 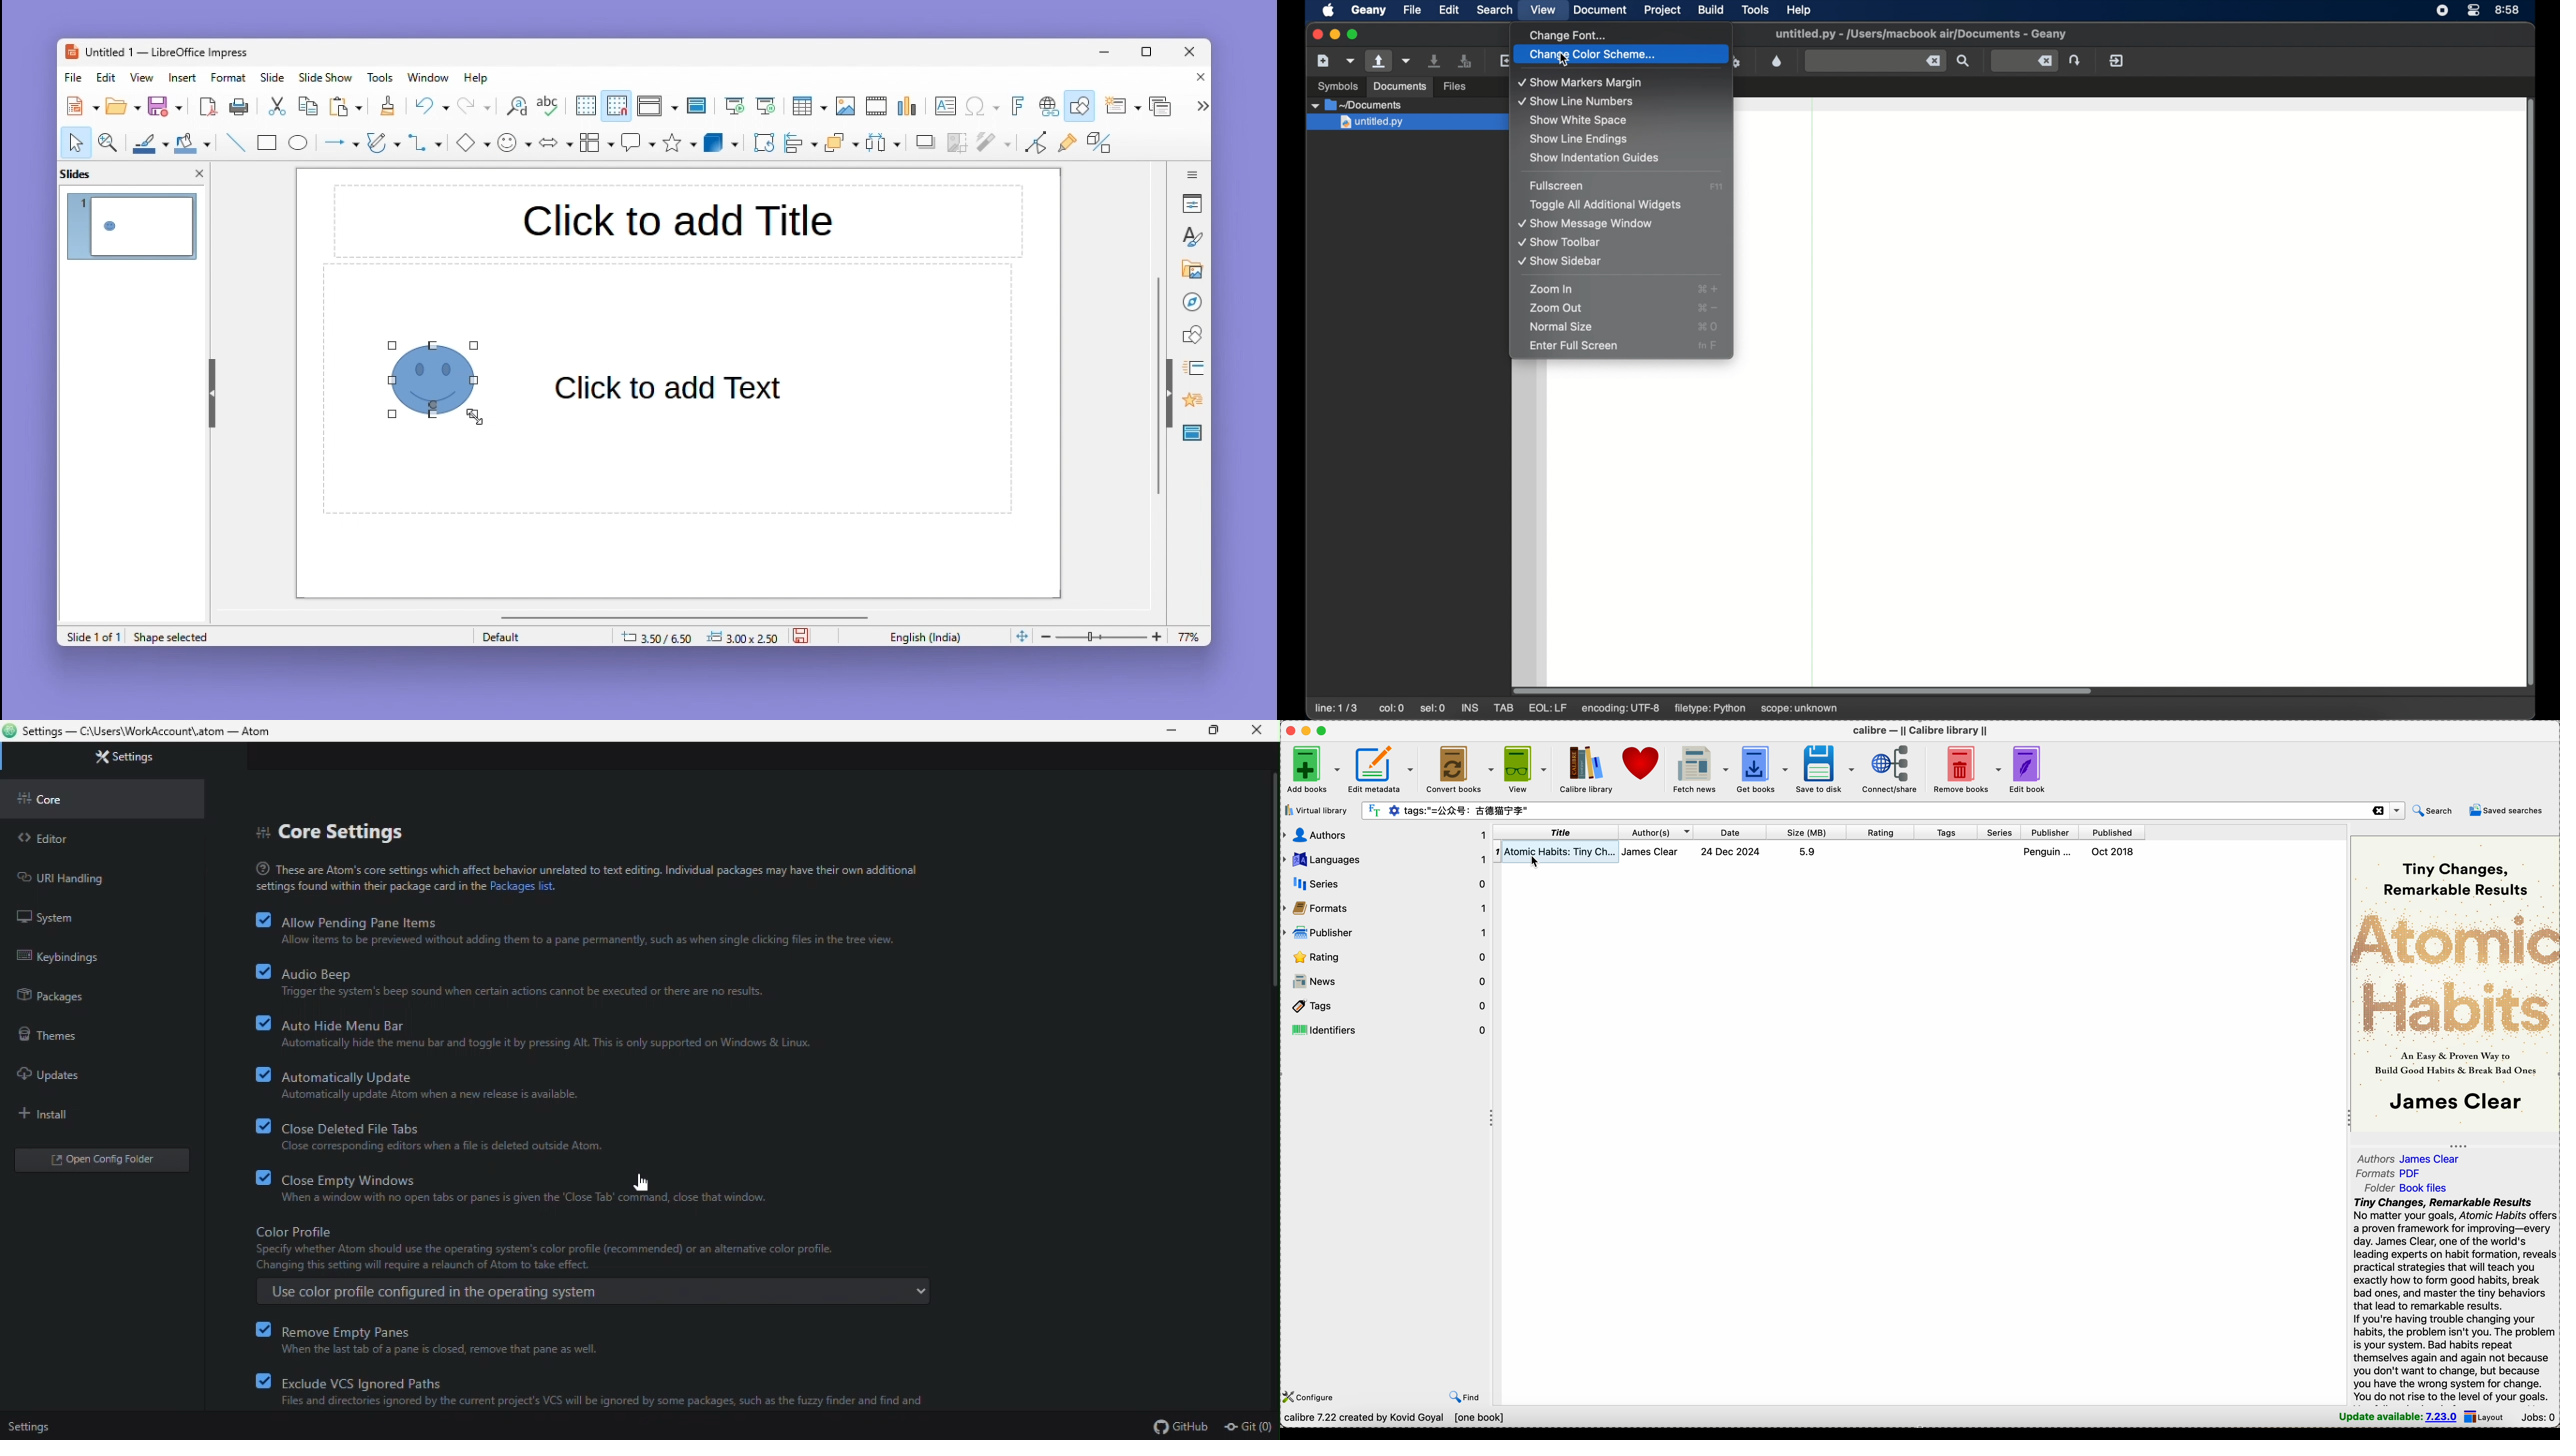 What do you see at coordinates (234, 142) in the screenshot?
I see `Line` at bounding box center [234, 142].